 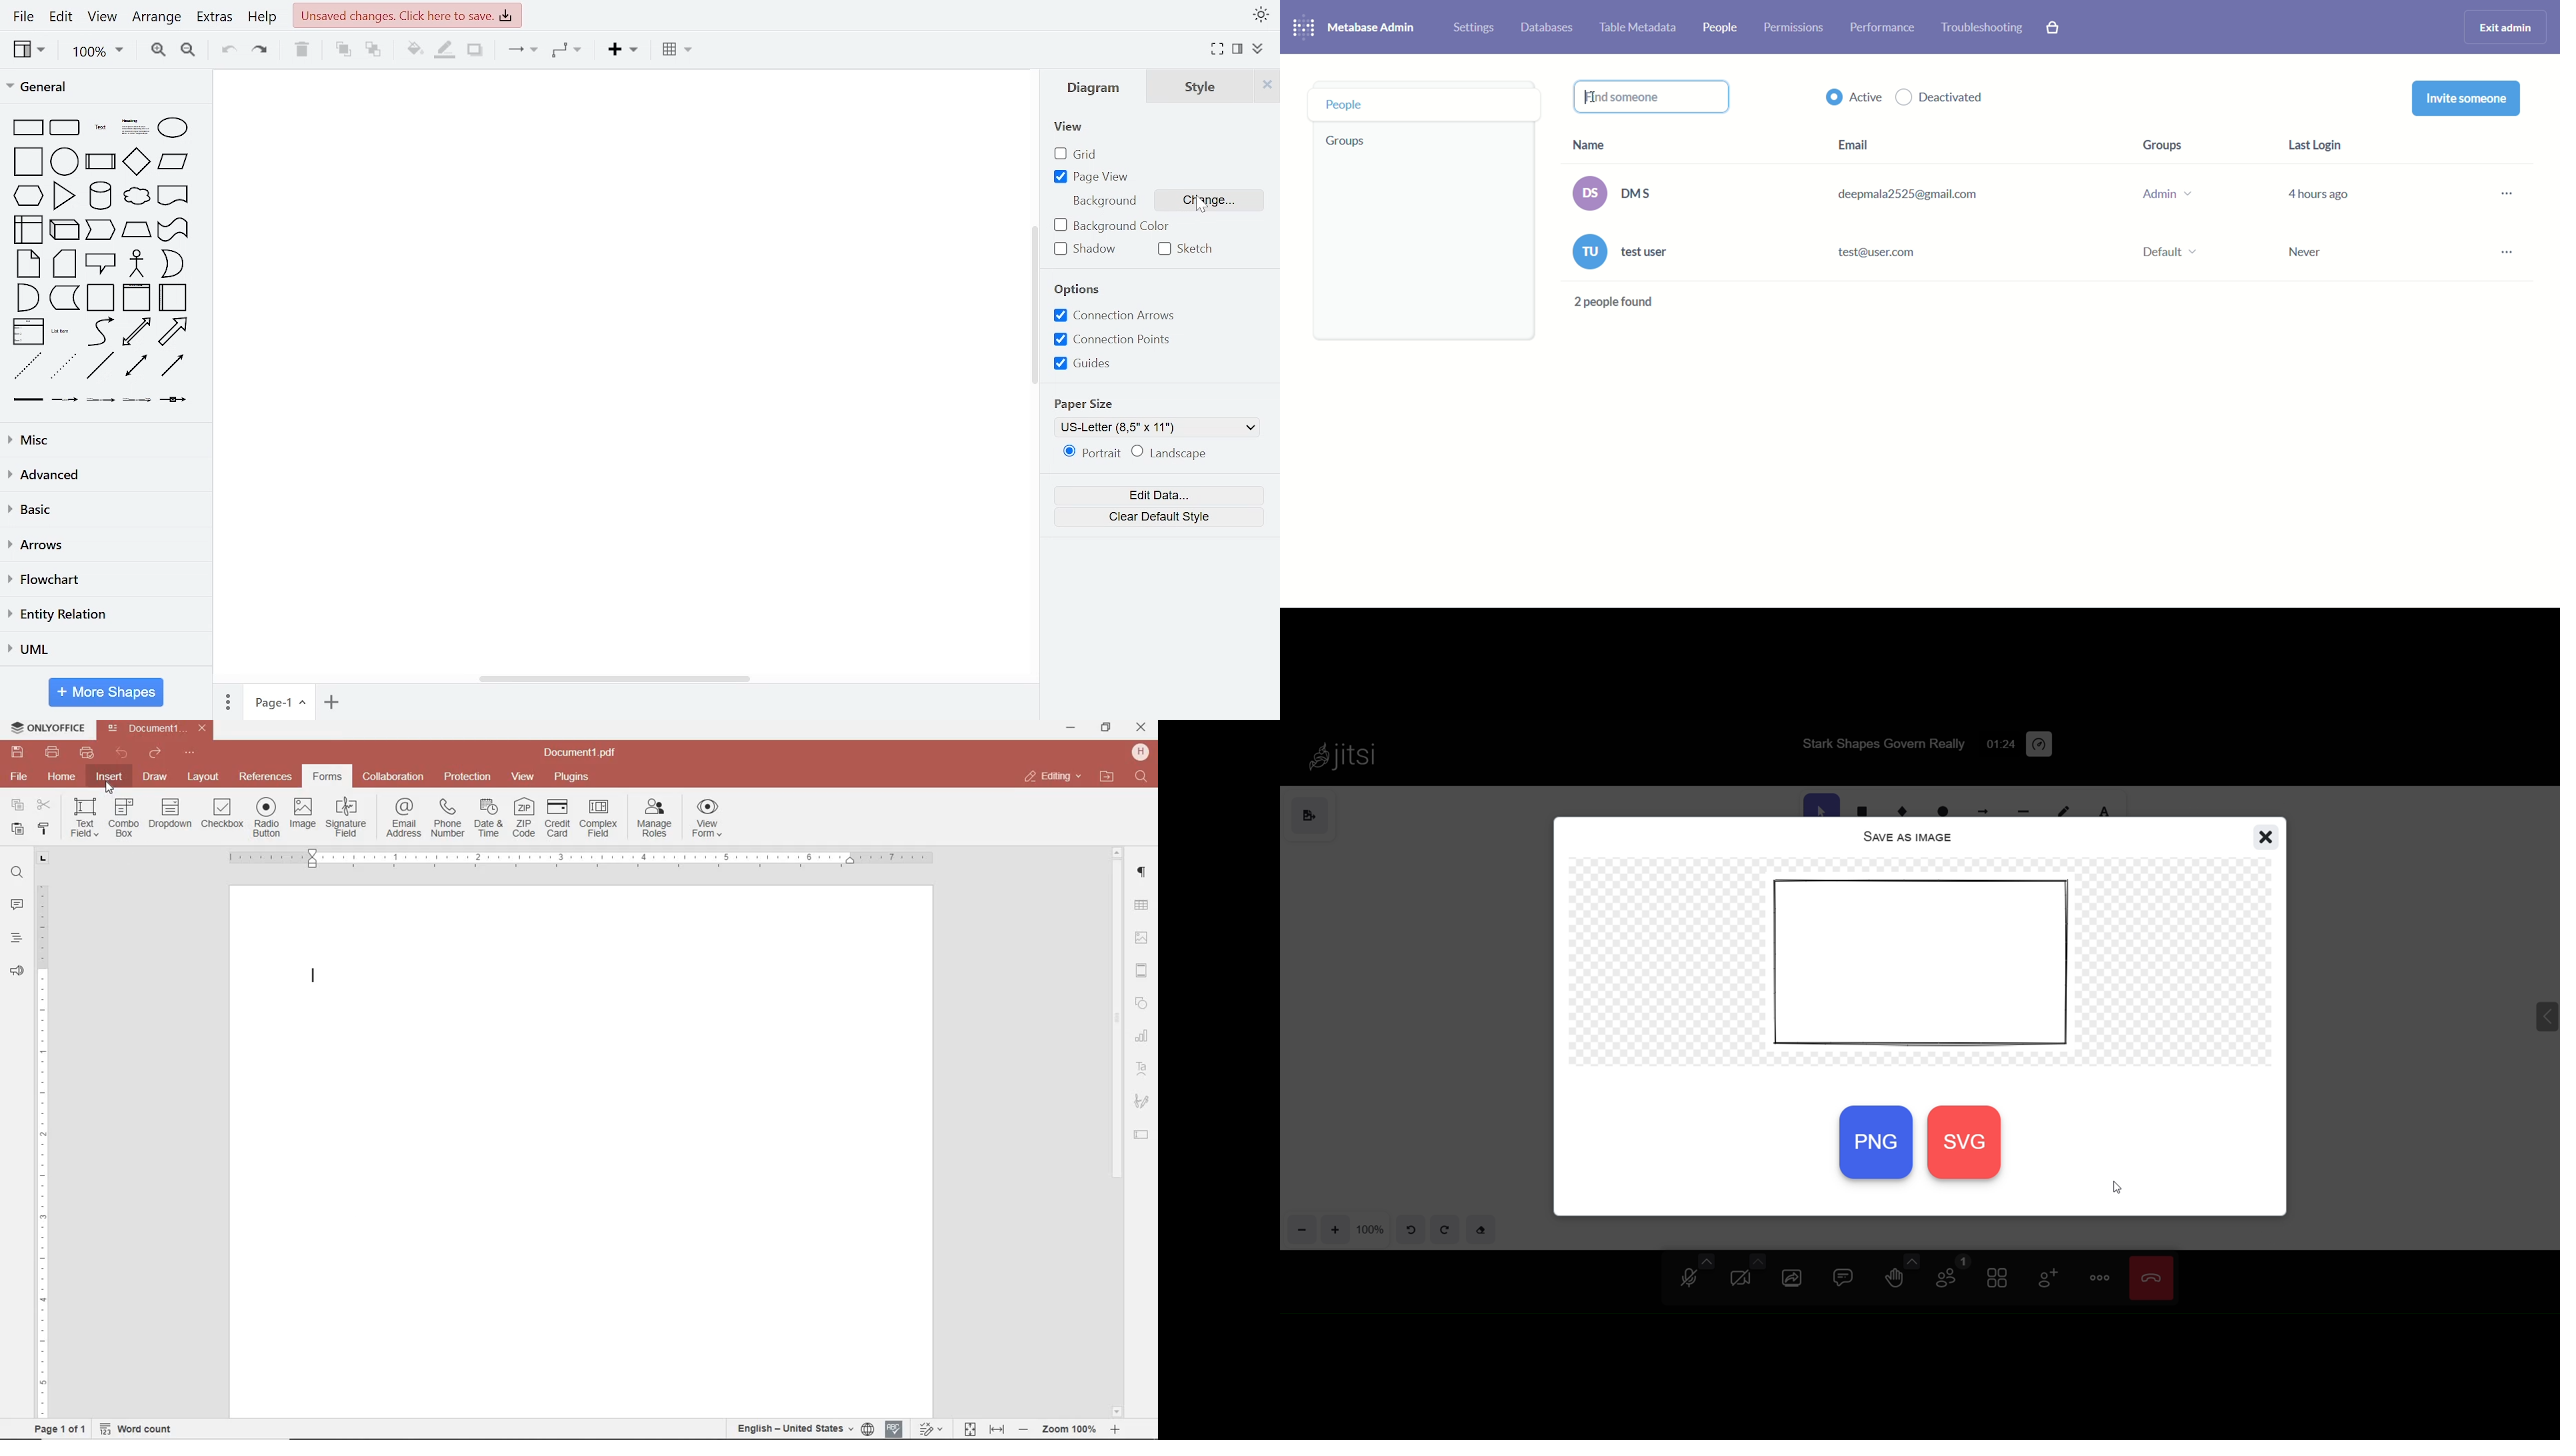 What do you see at coordinates (343, 50) in the screenshot?
I see `to front` at bounding box center [343, 50].